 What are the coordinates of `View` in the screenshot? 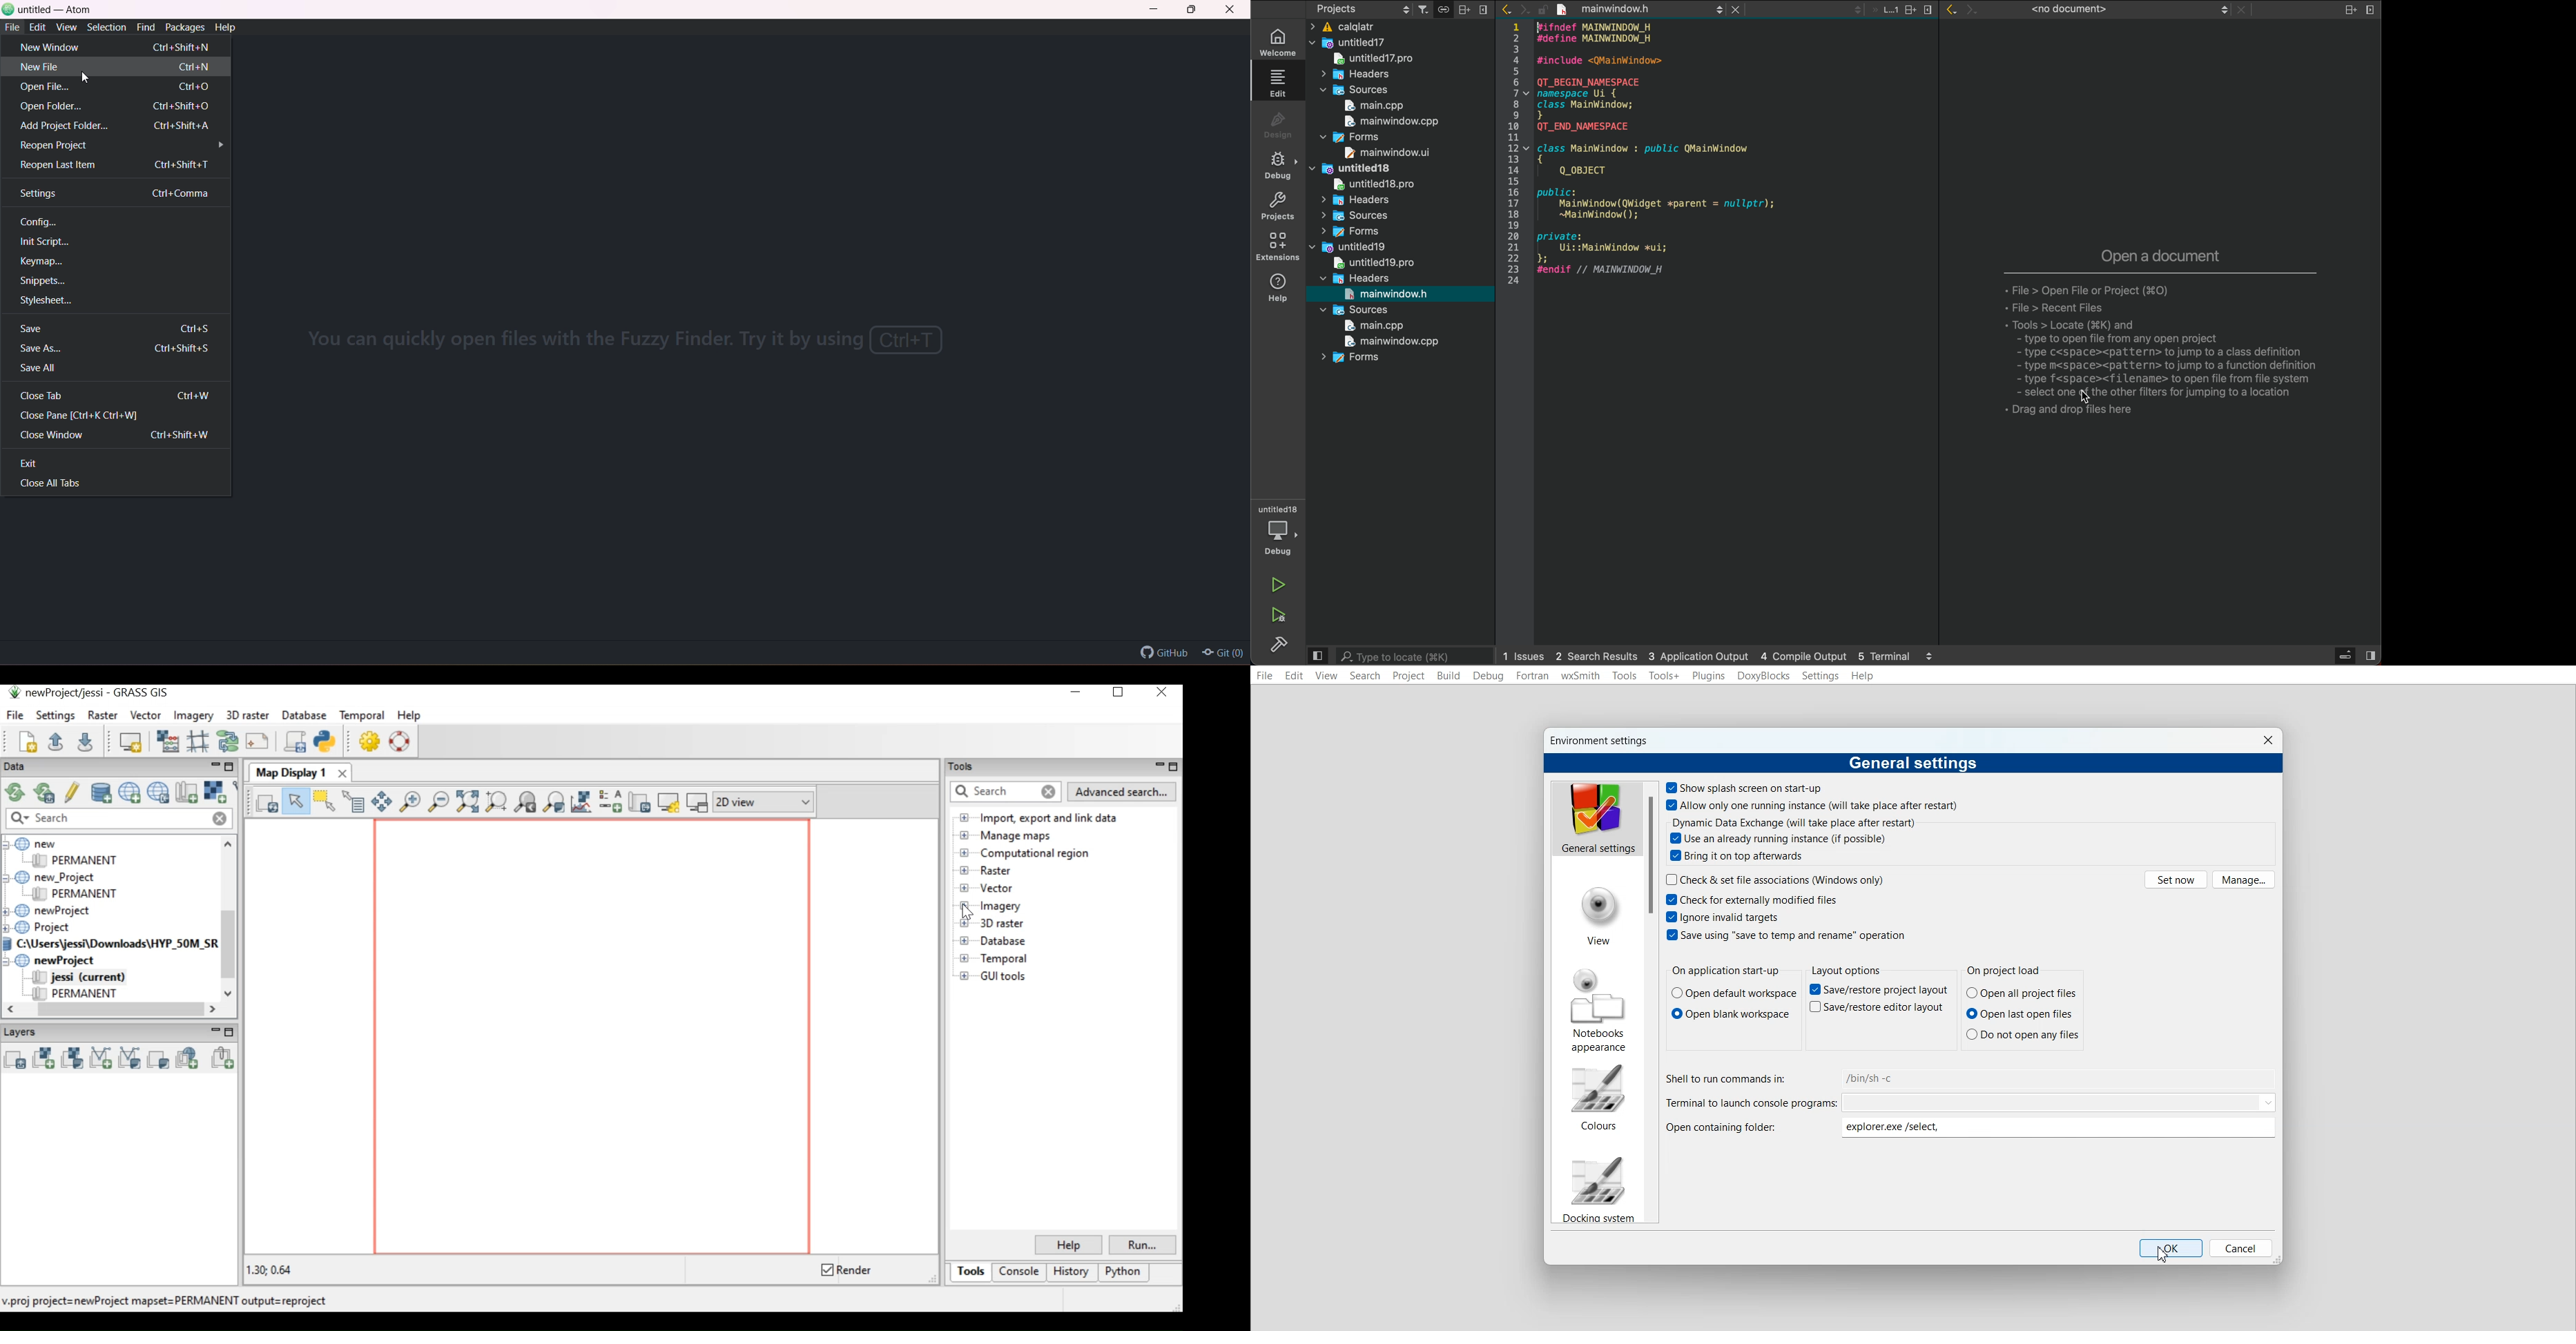 It's located at (66, 27).